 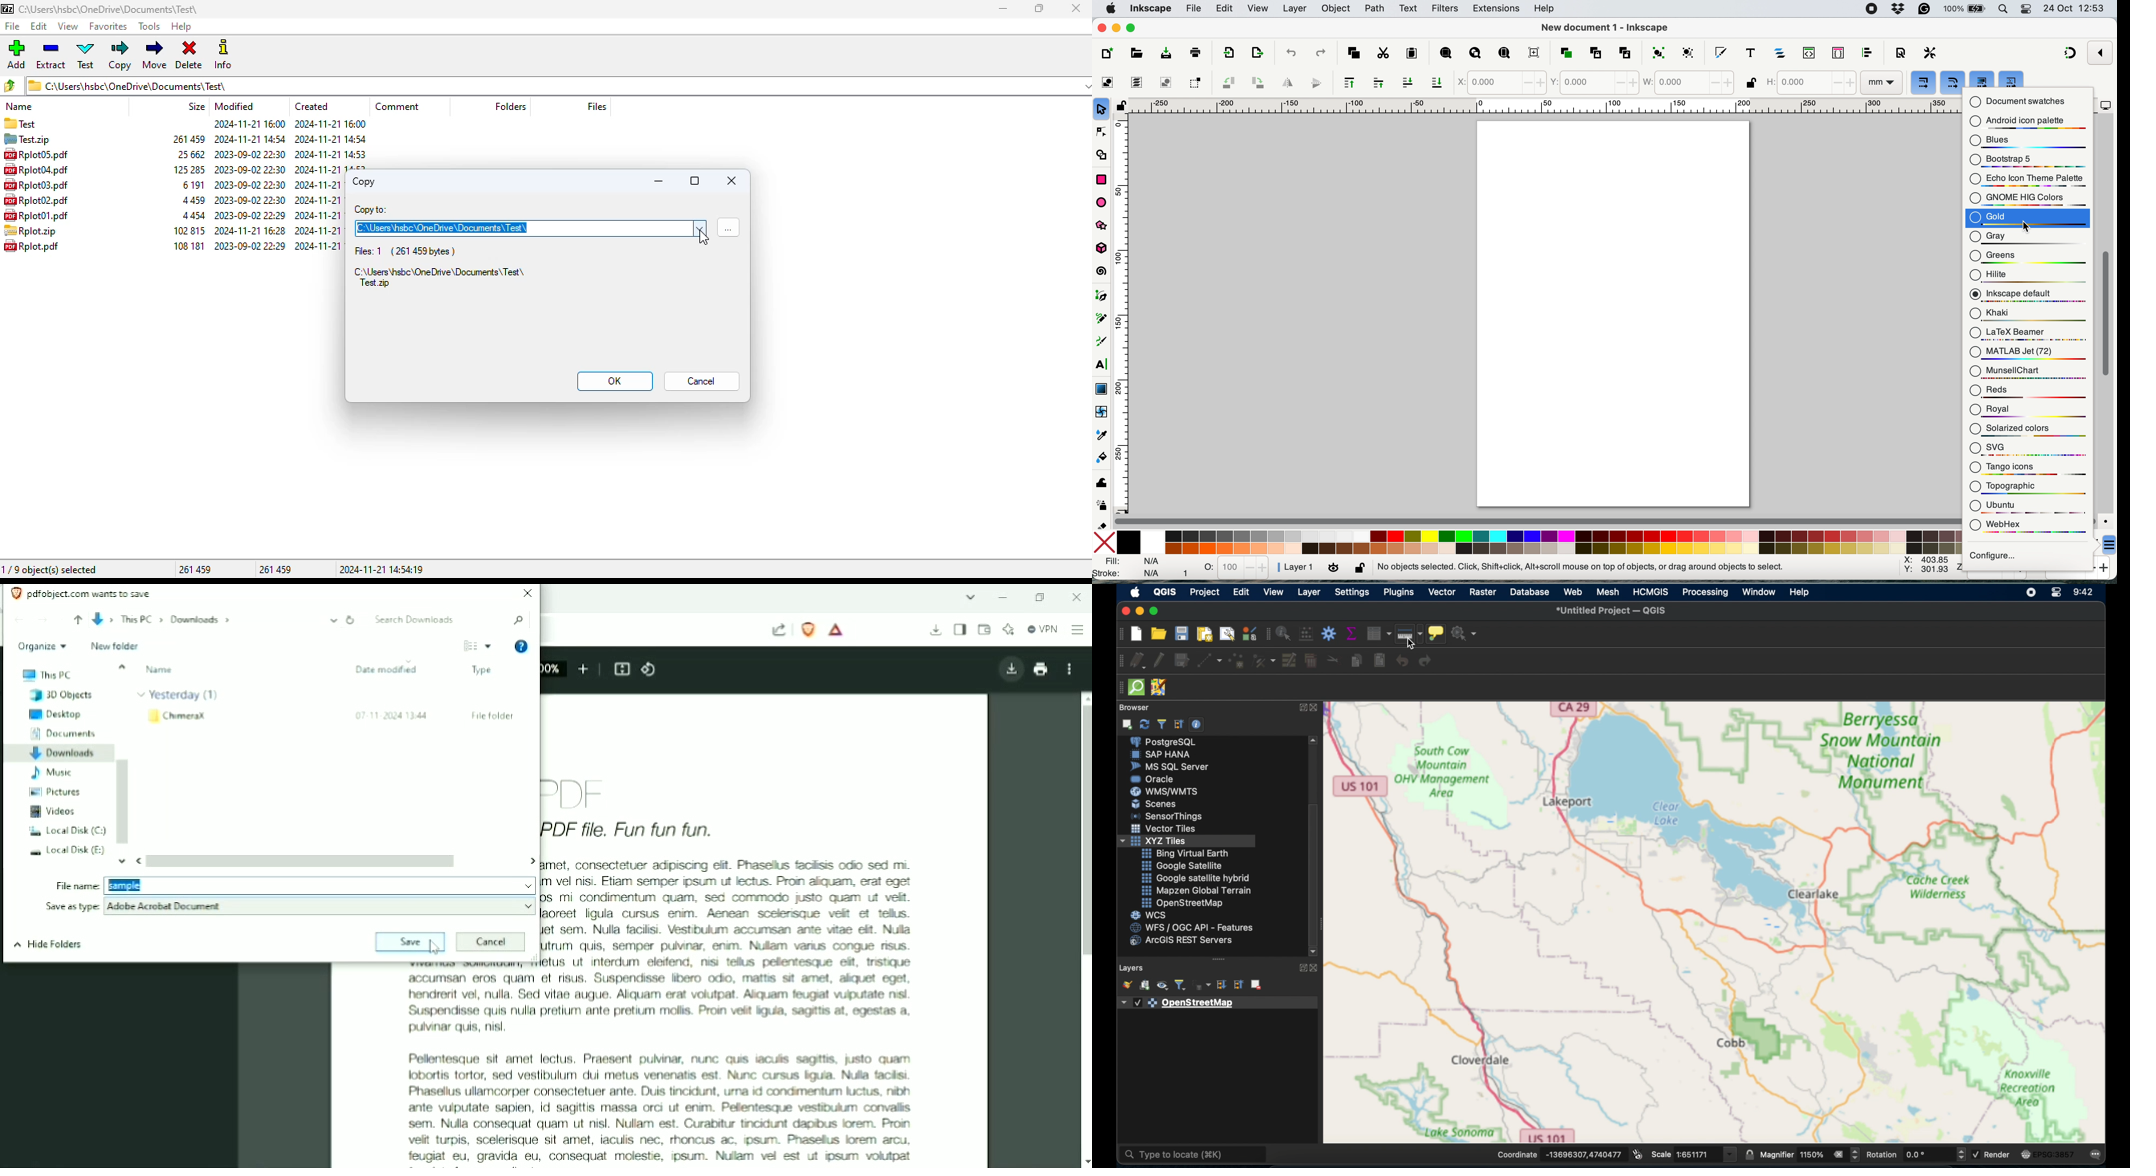 What do you see at coordinates (2105, 317) in the screenshot?
I see `vertical scroll bar` at bounding box center [2105, 317].